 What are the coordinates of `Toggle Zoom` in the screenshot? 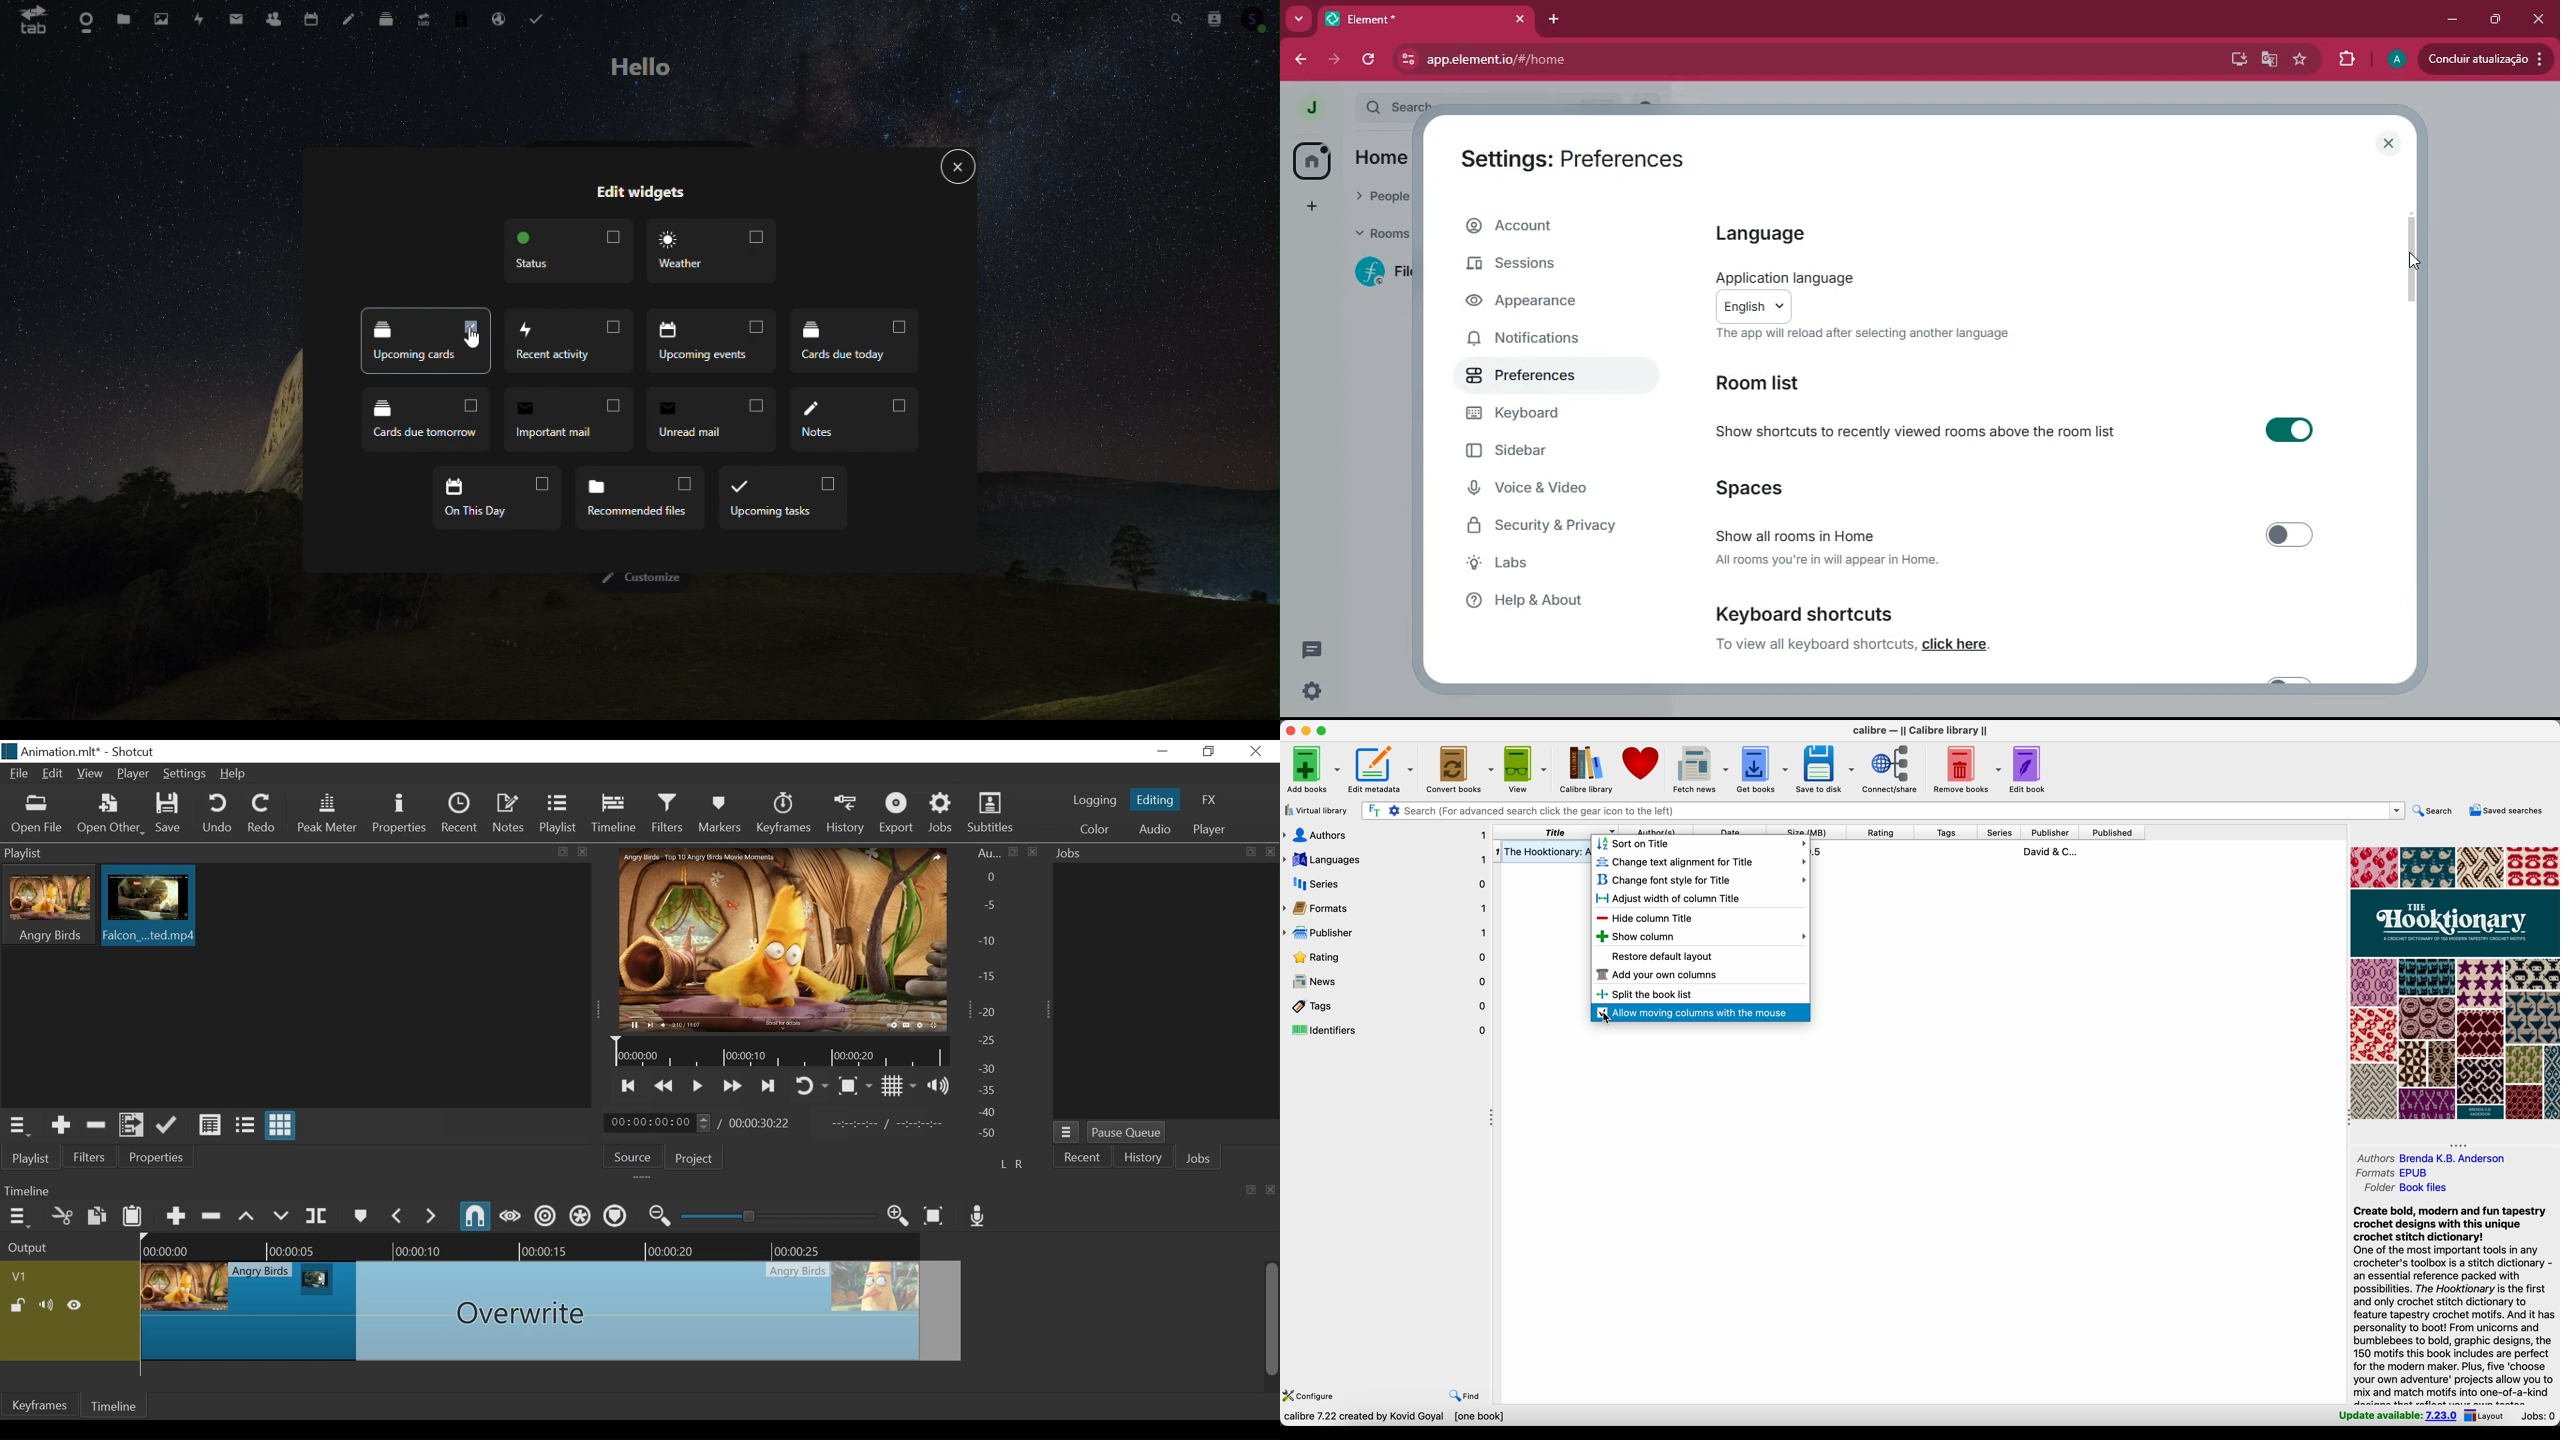 It's located at (855, 1085).